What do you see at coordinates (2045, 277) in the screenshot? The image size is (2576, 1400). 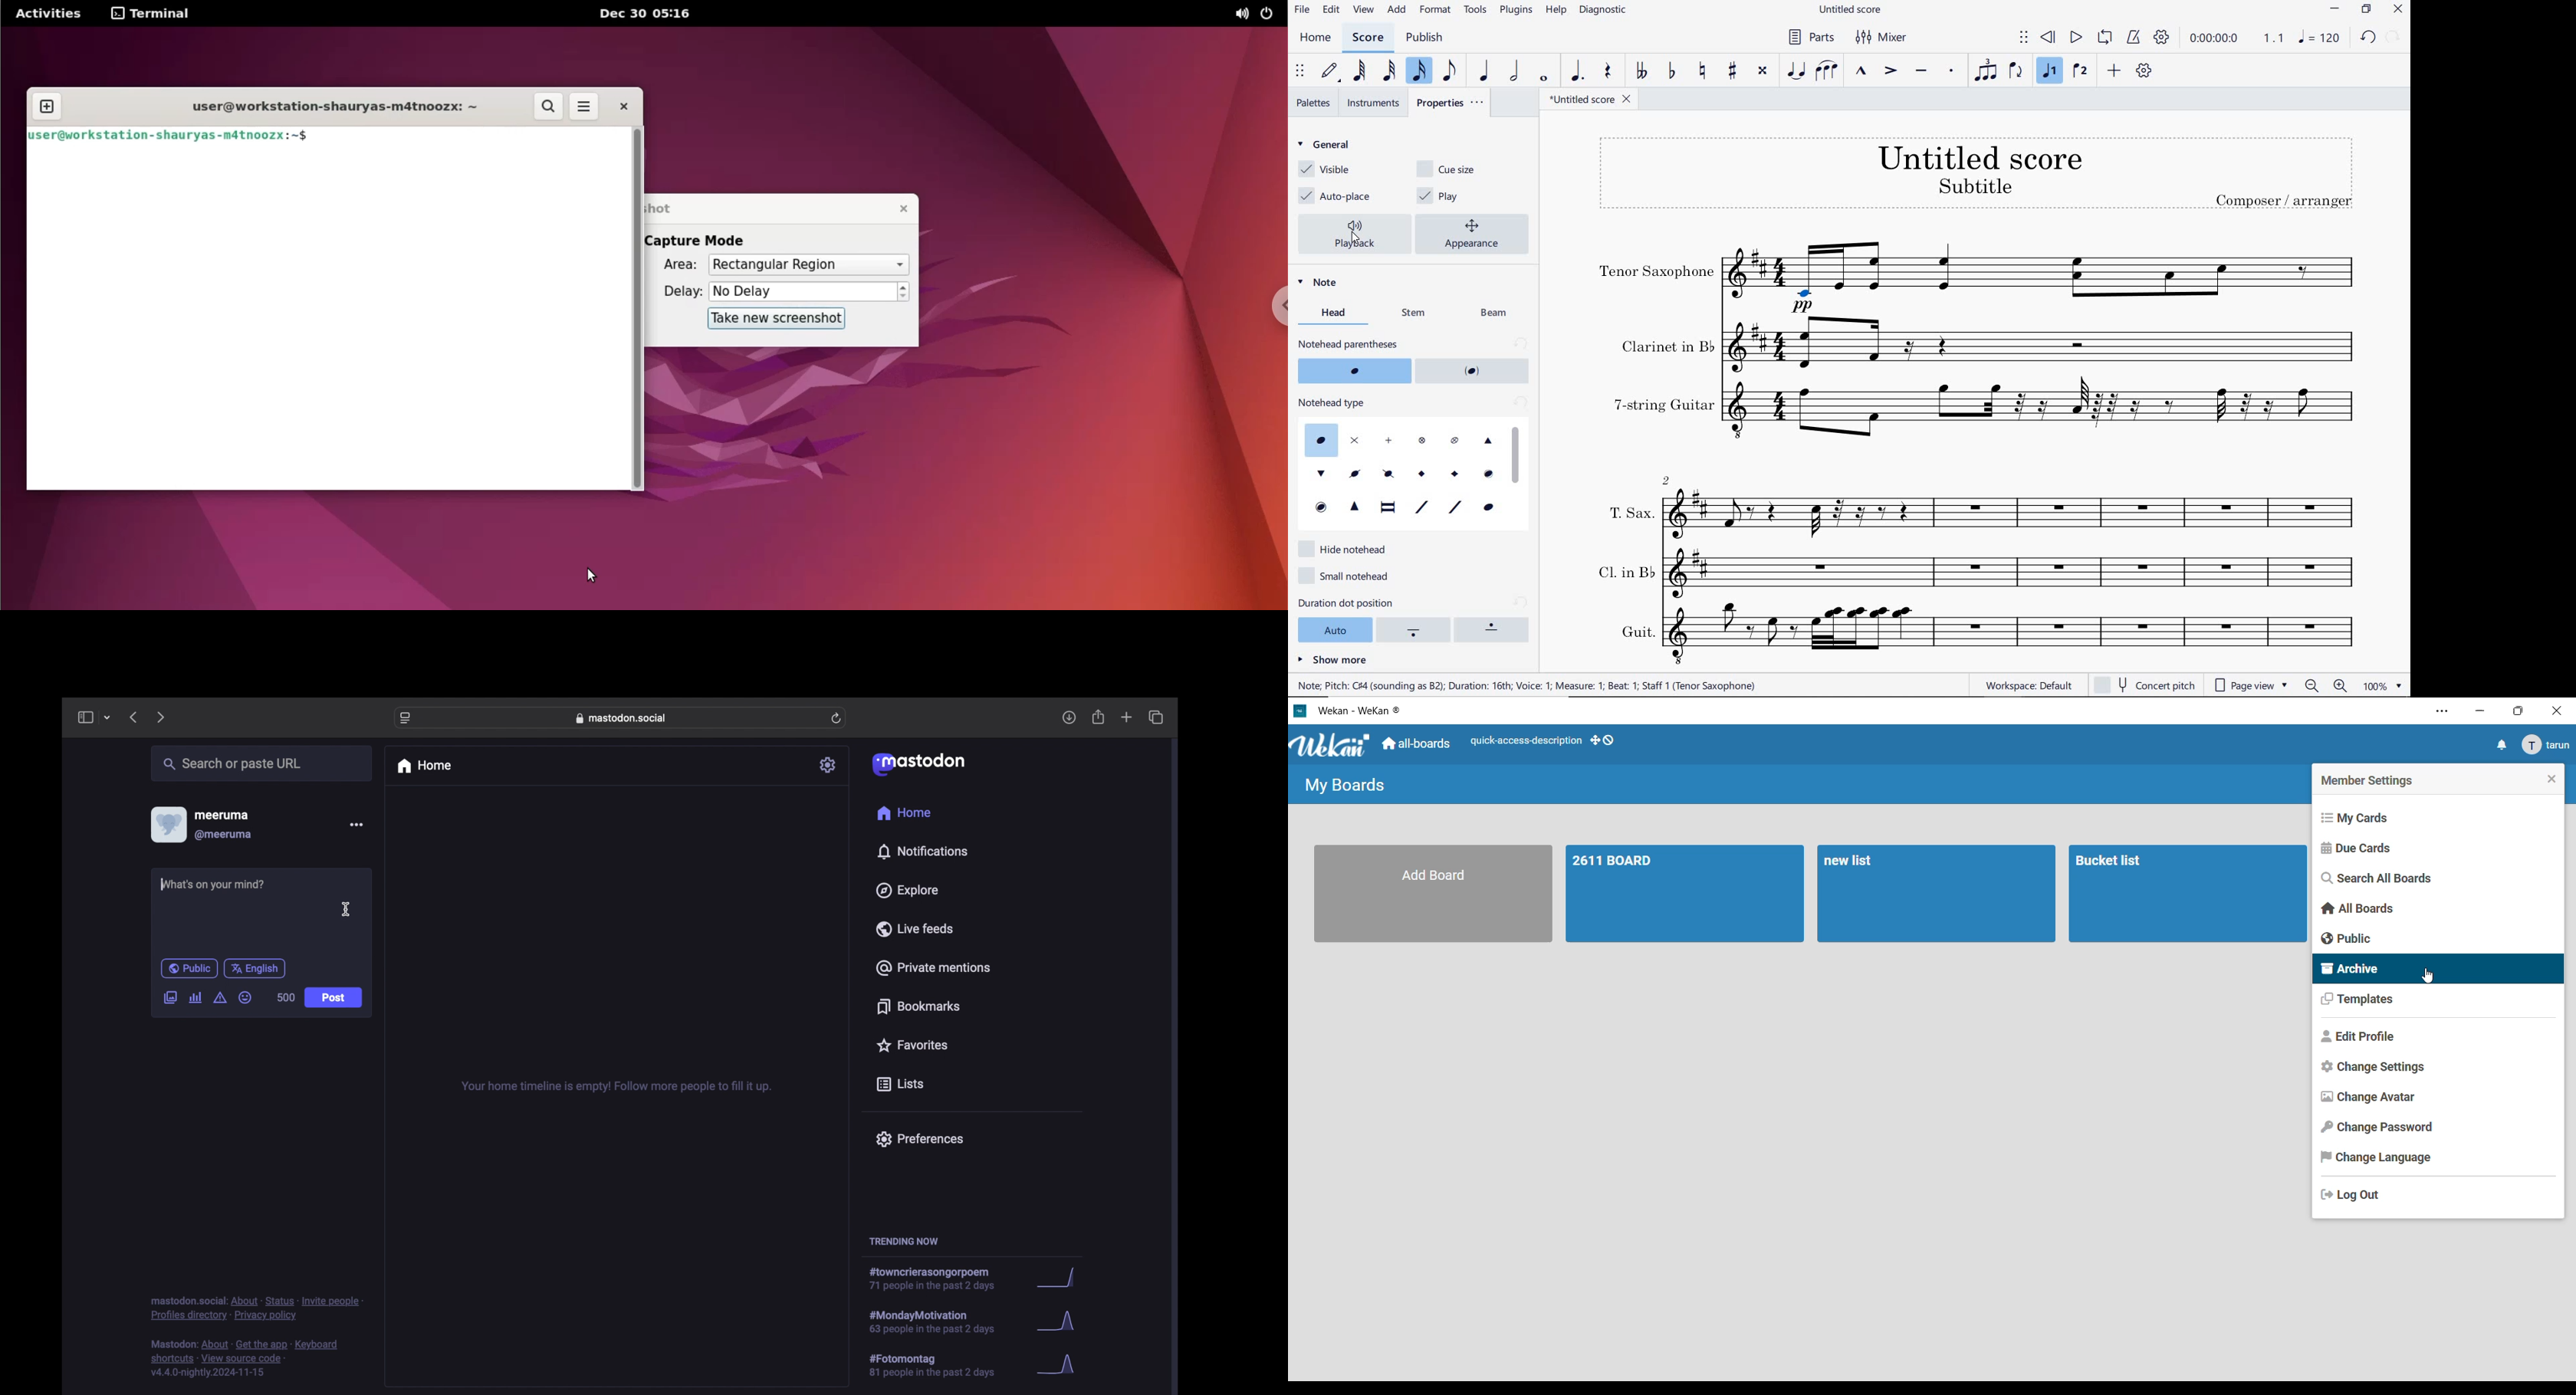 I see `Tenor Saxophone` at bounding box center [2045, 277].